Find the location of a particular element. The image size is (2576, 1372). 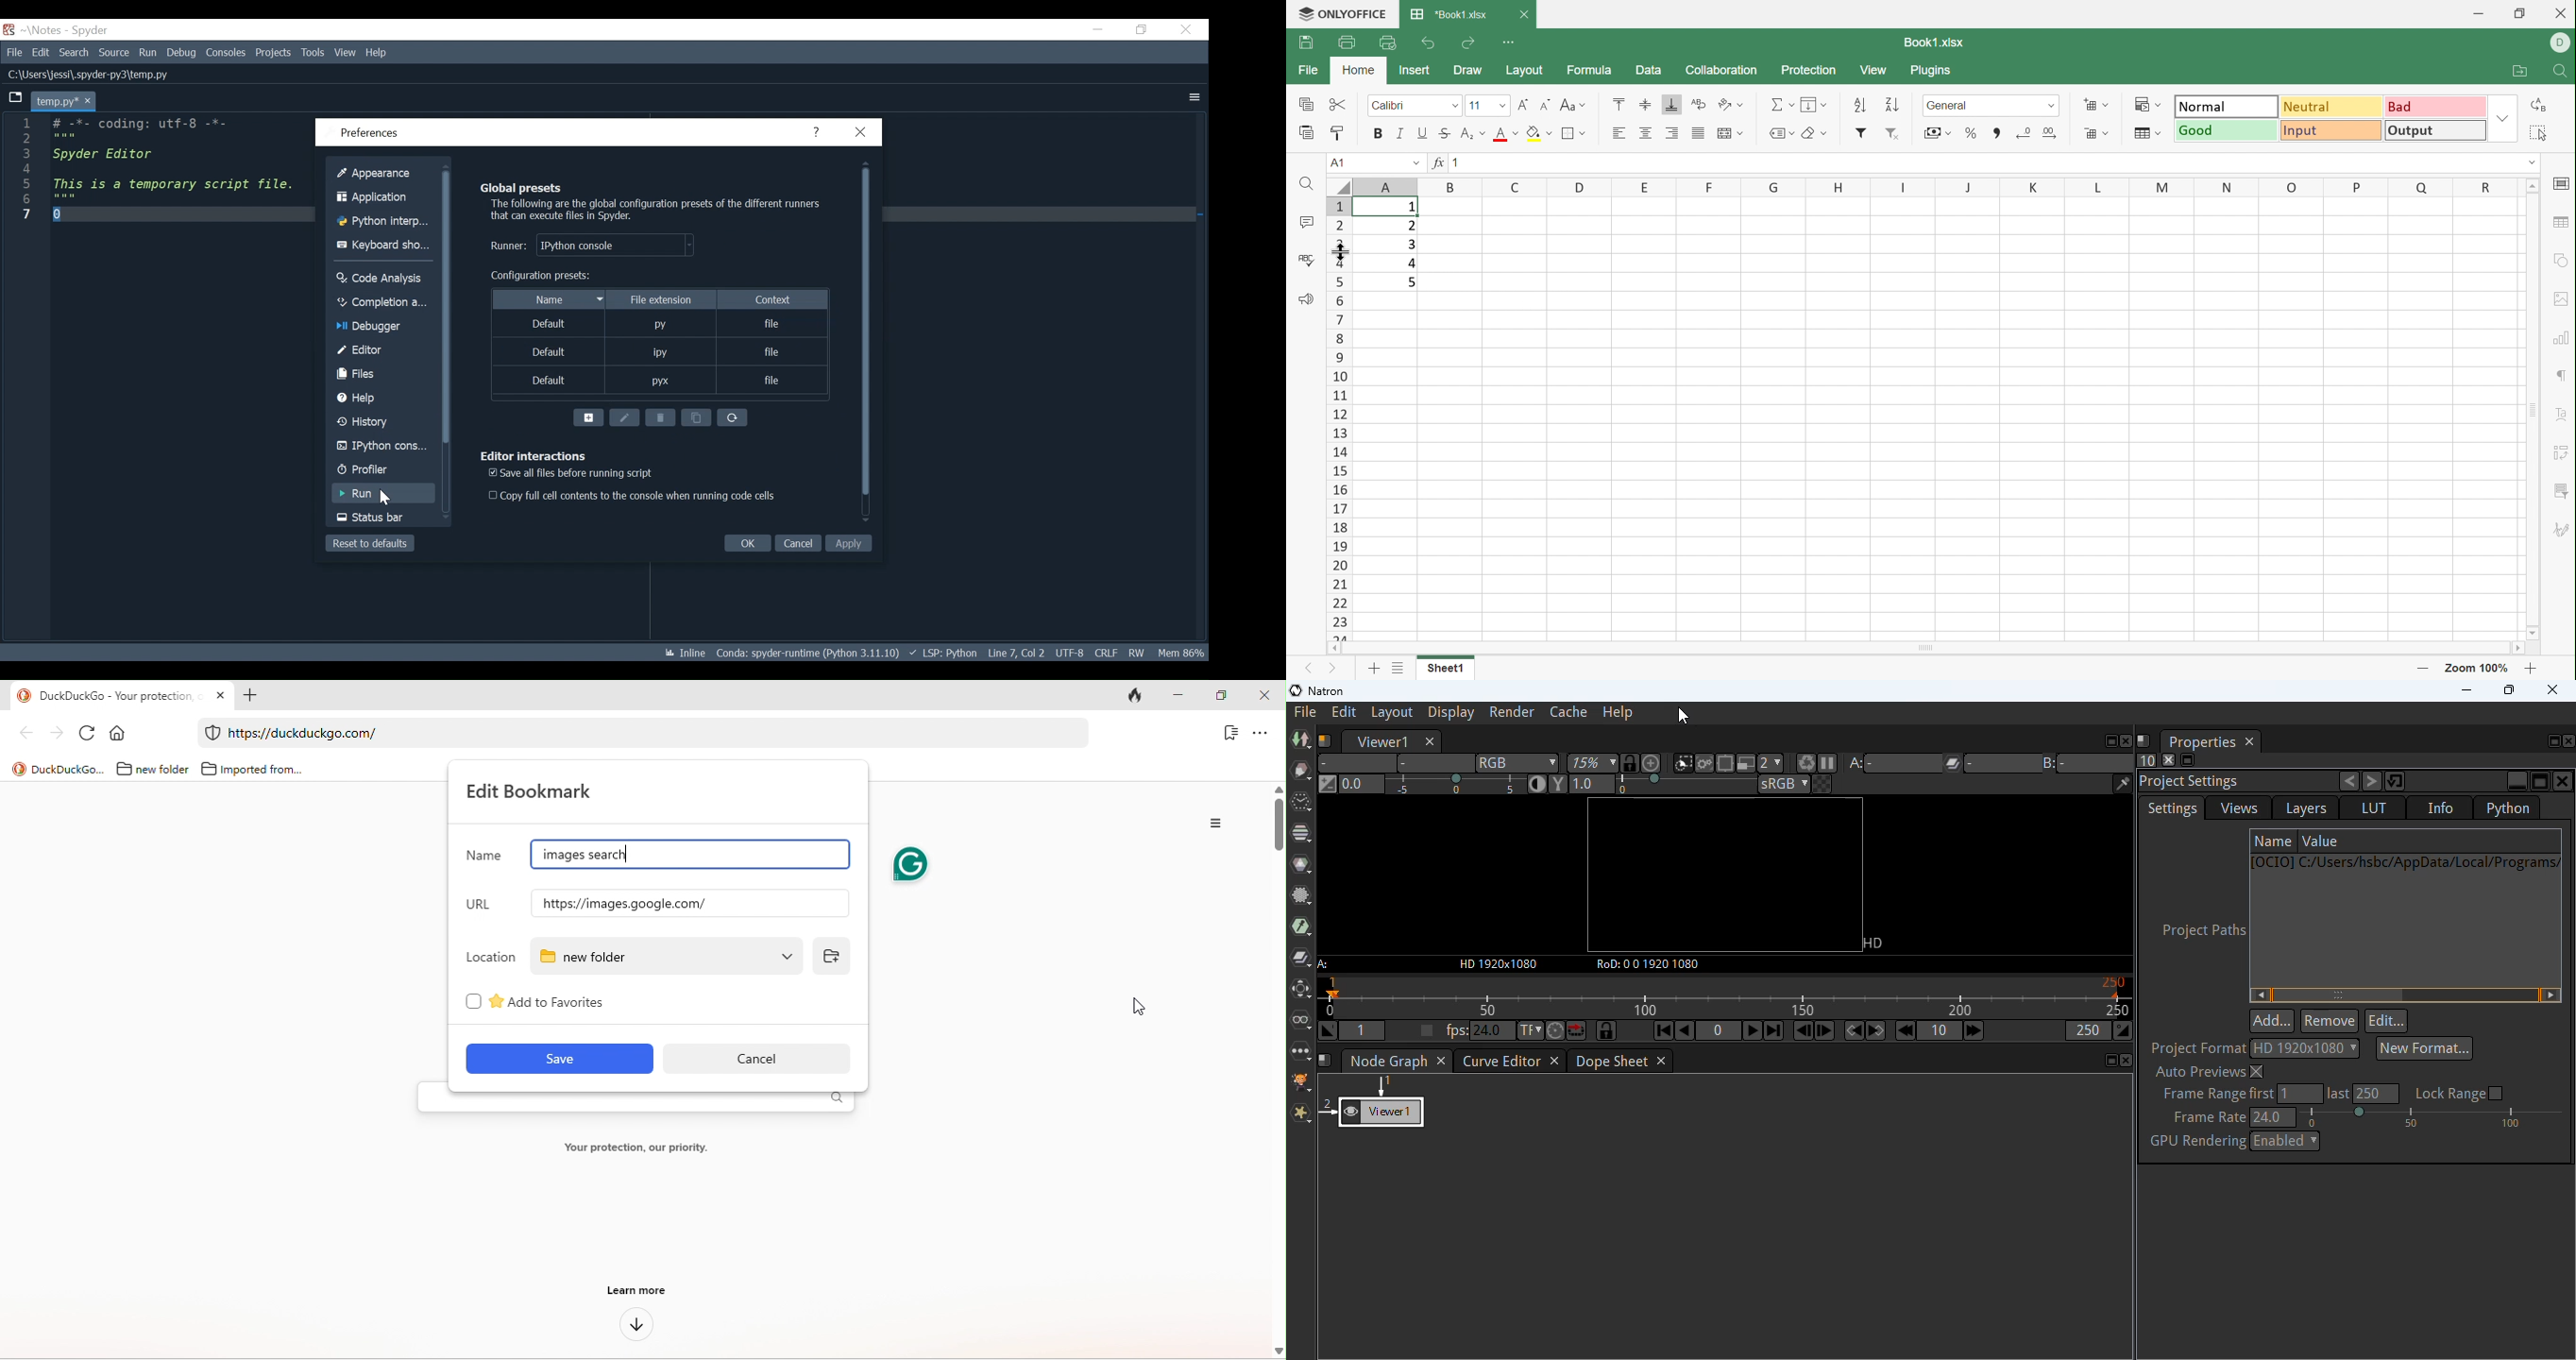

bookmark is located at coordinates (1229, 735).